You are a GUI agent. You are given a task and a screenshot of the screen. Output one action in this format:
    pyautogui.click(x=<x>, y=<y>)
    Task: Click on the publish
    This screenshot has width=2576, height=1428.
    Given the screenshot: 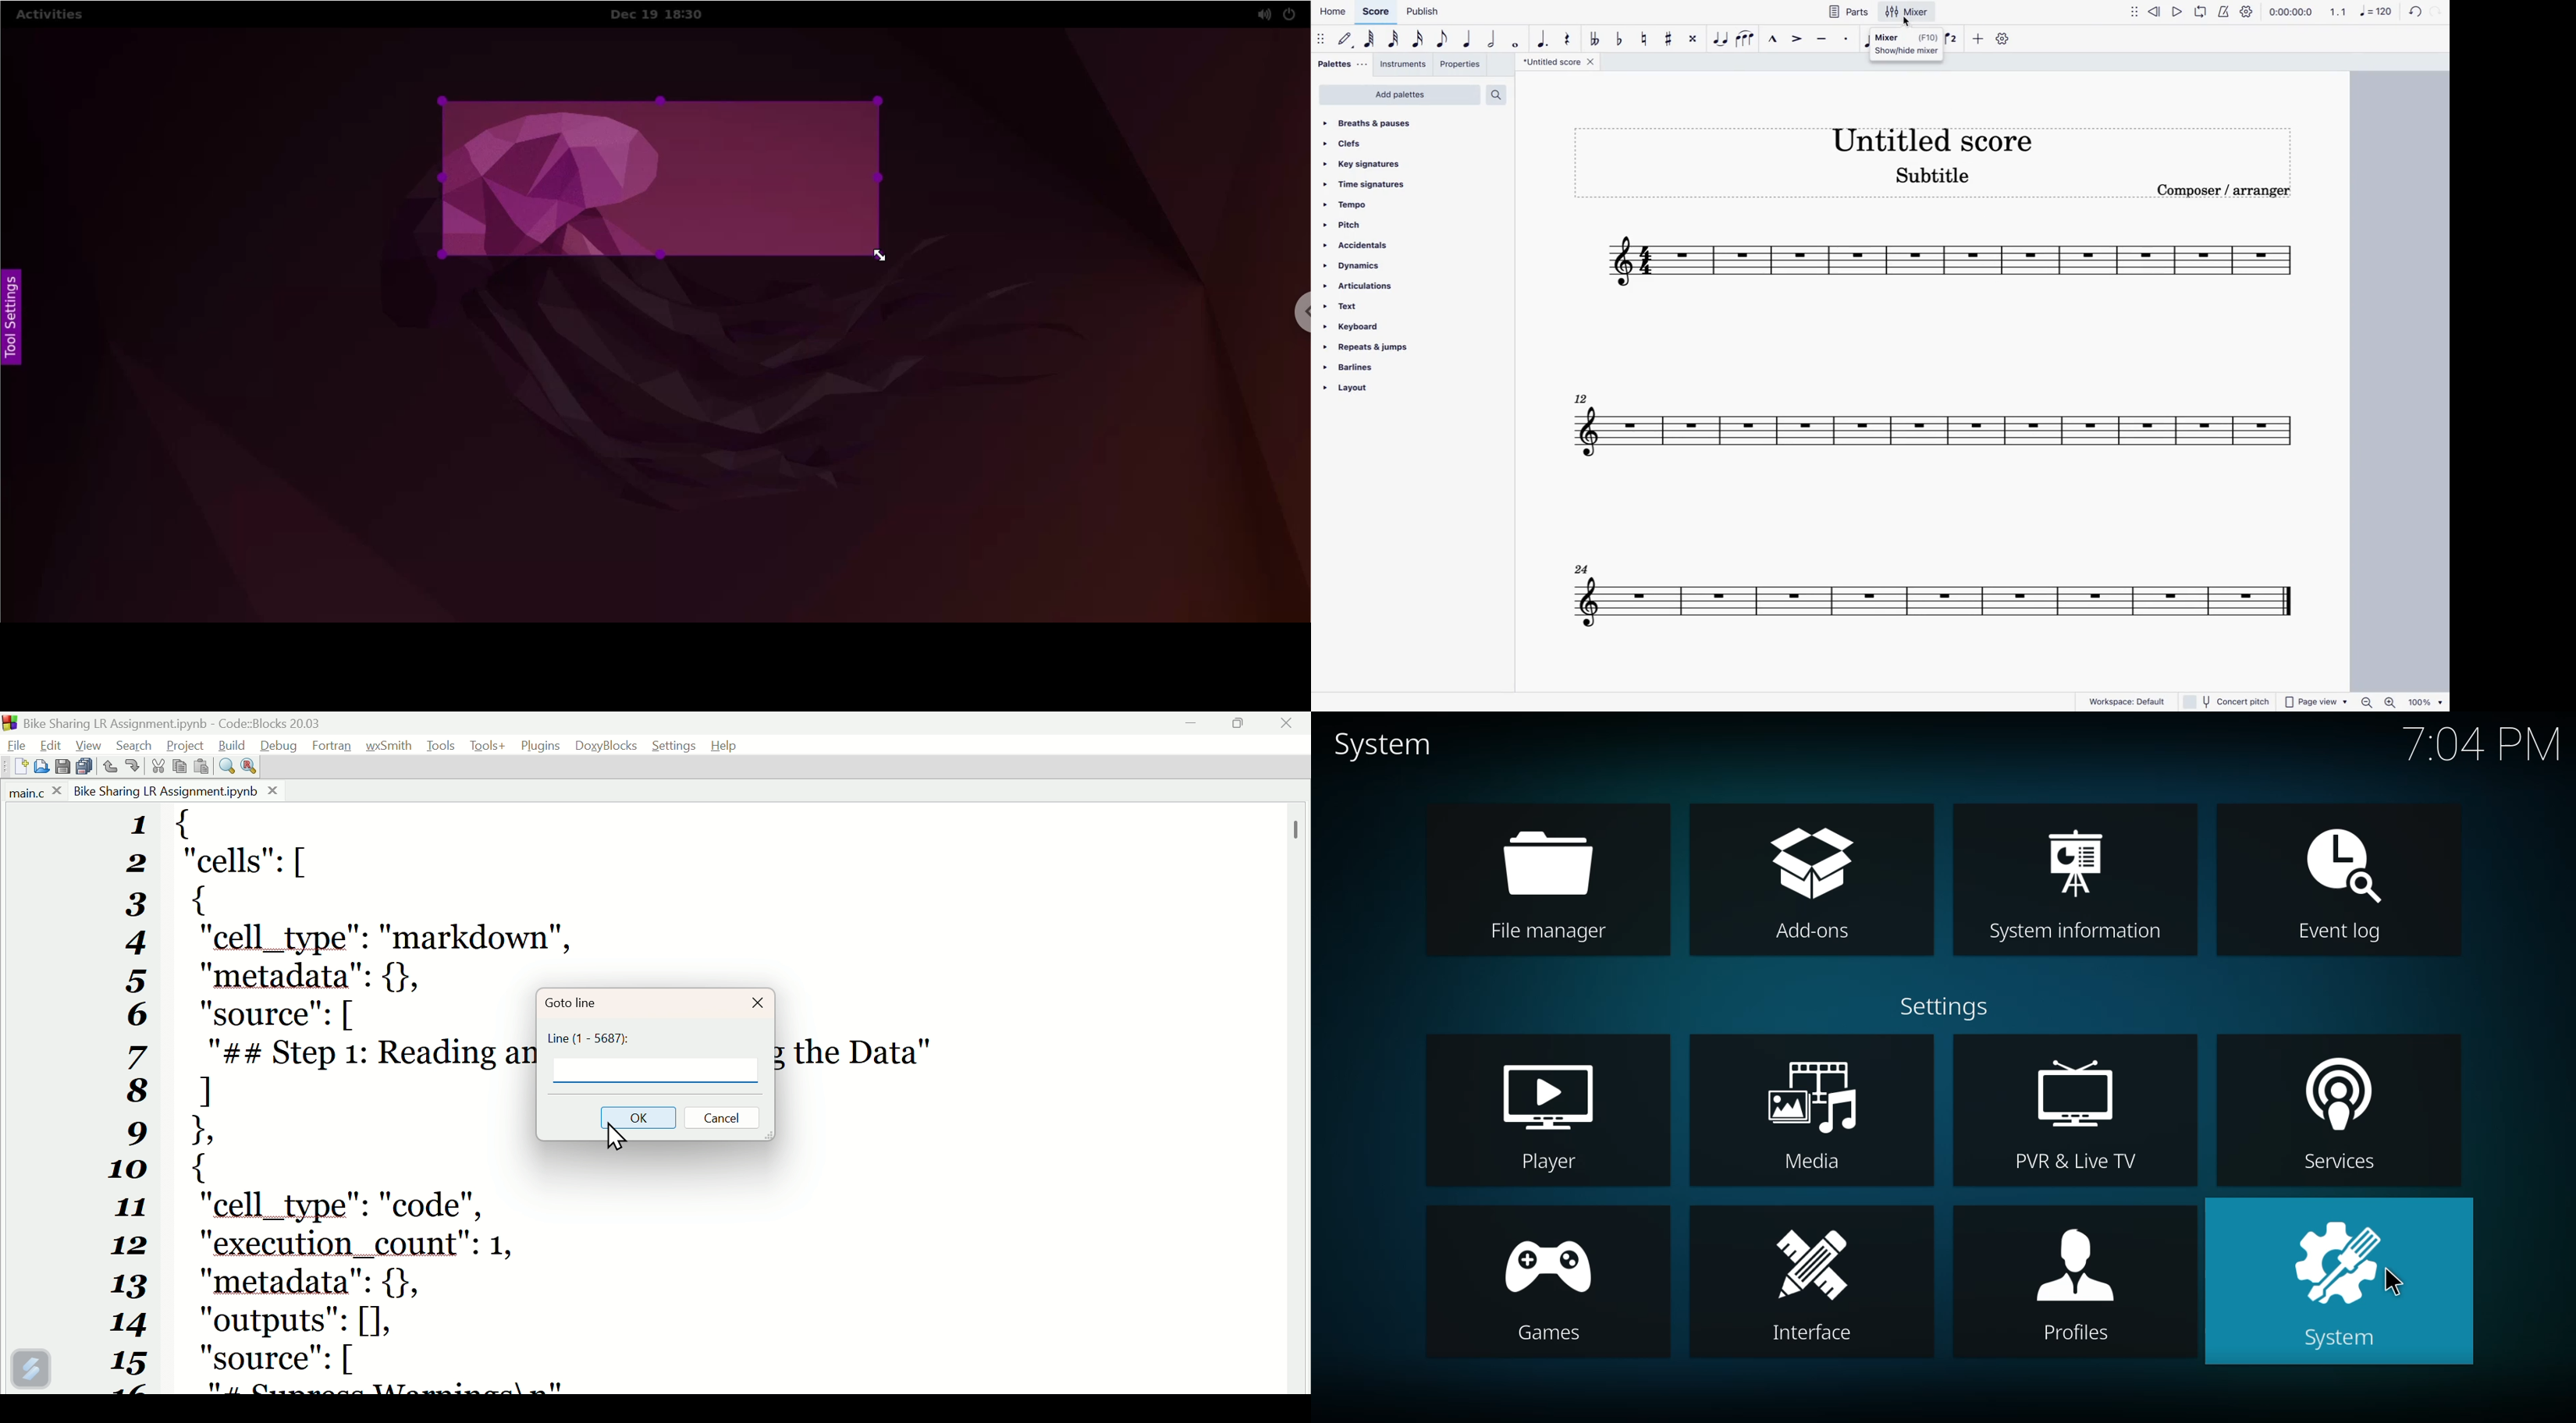 What is the action you would take?
    pyautogui.click(x=1425, y=11)
    